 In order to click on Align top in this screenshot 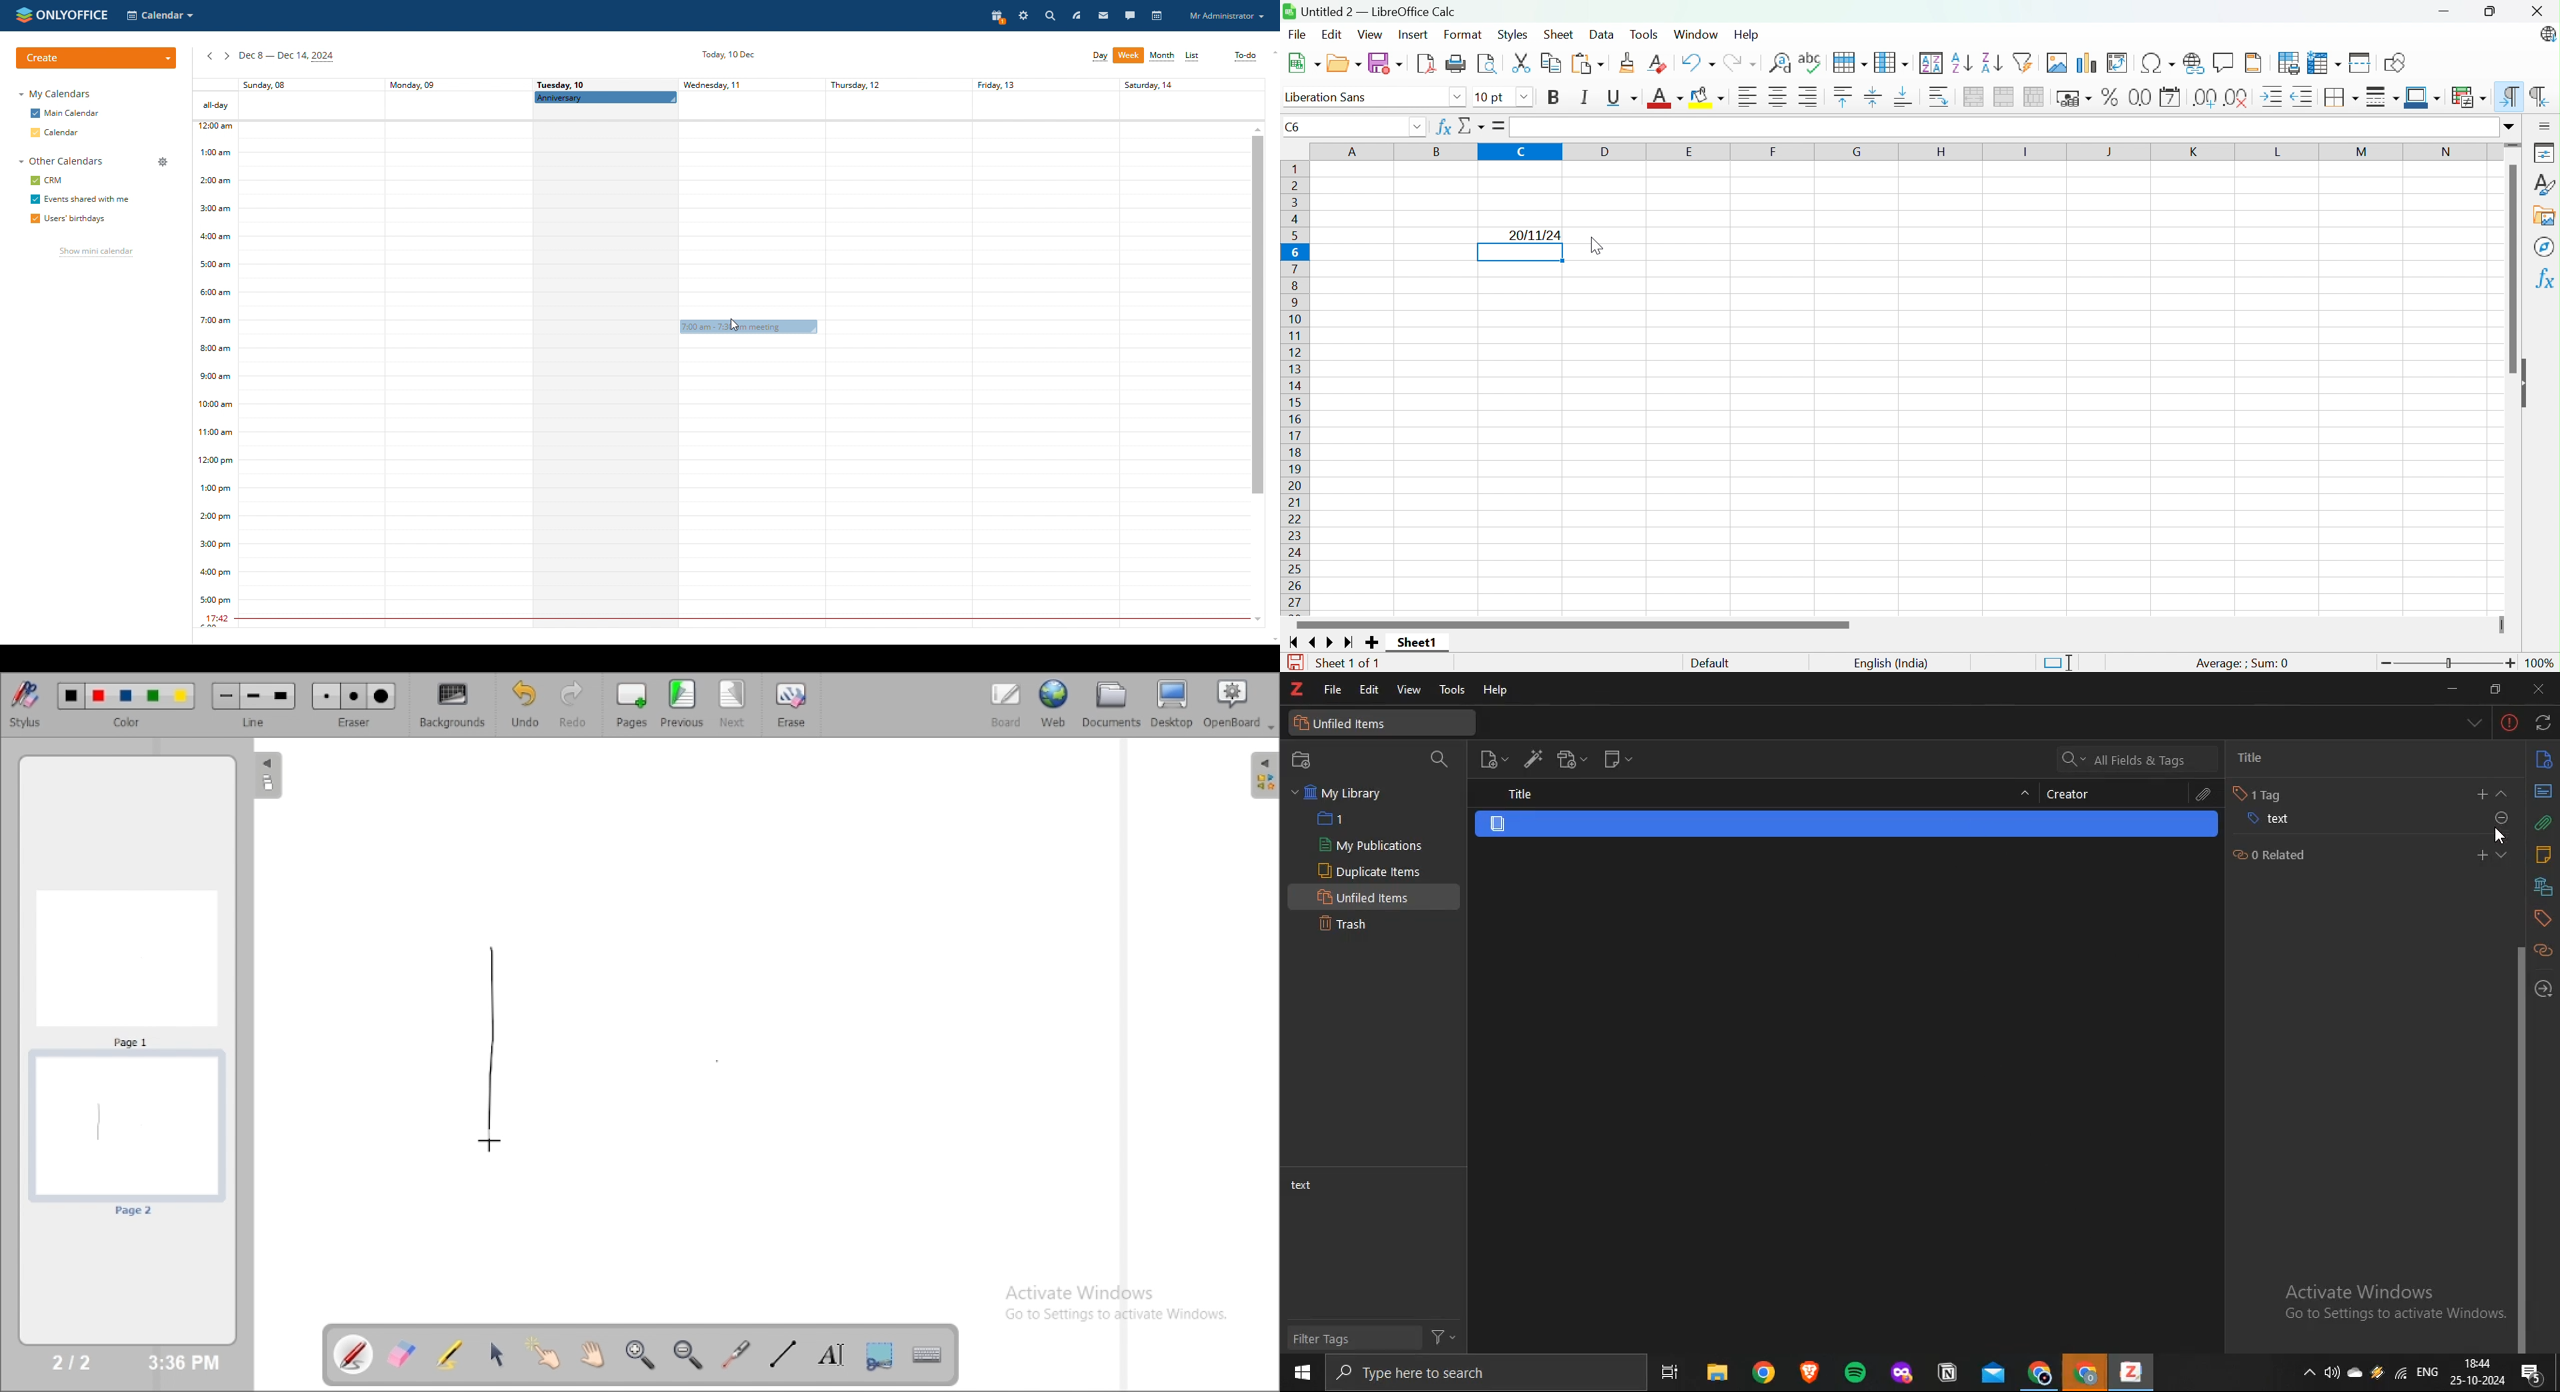, I will do `click(1843, 97)`.